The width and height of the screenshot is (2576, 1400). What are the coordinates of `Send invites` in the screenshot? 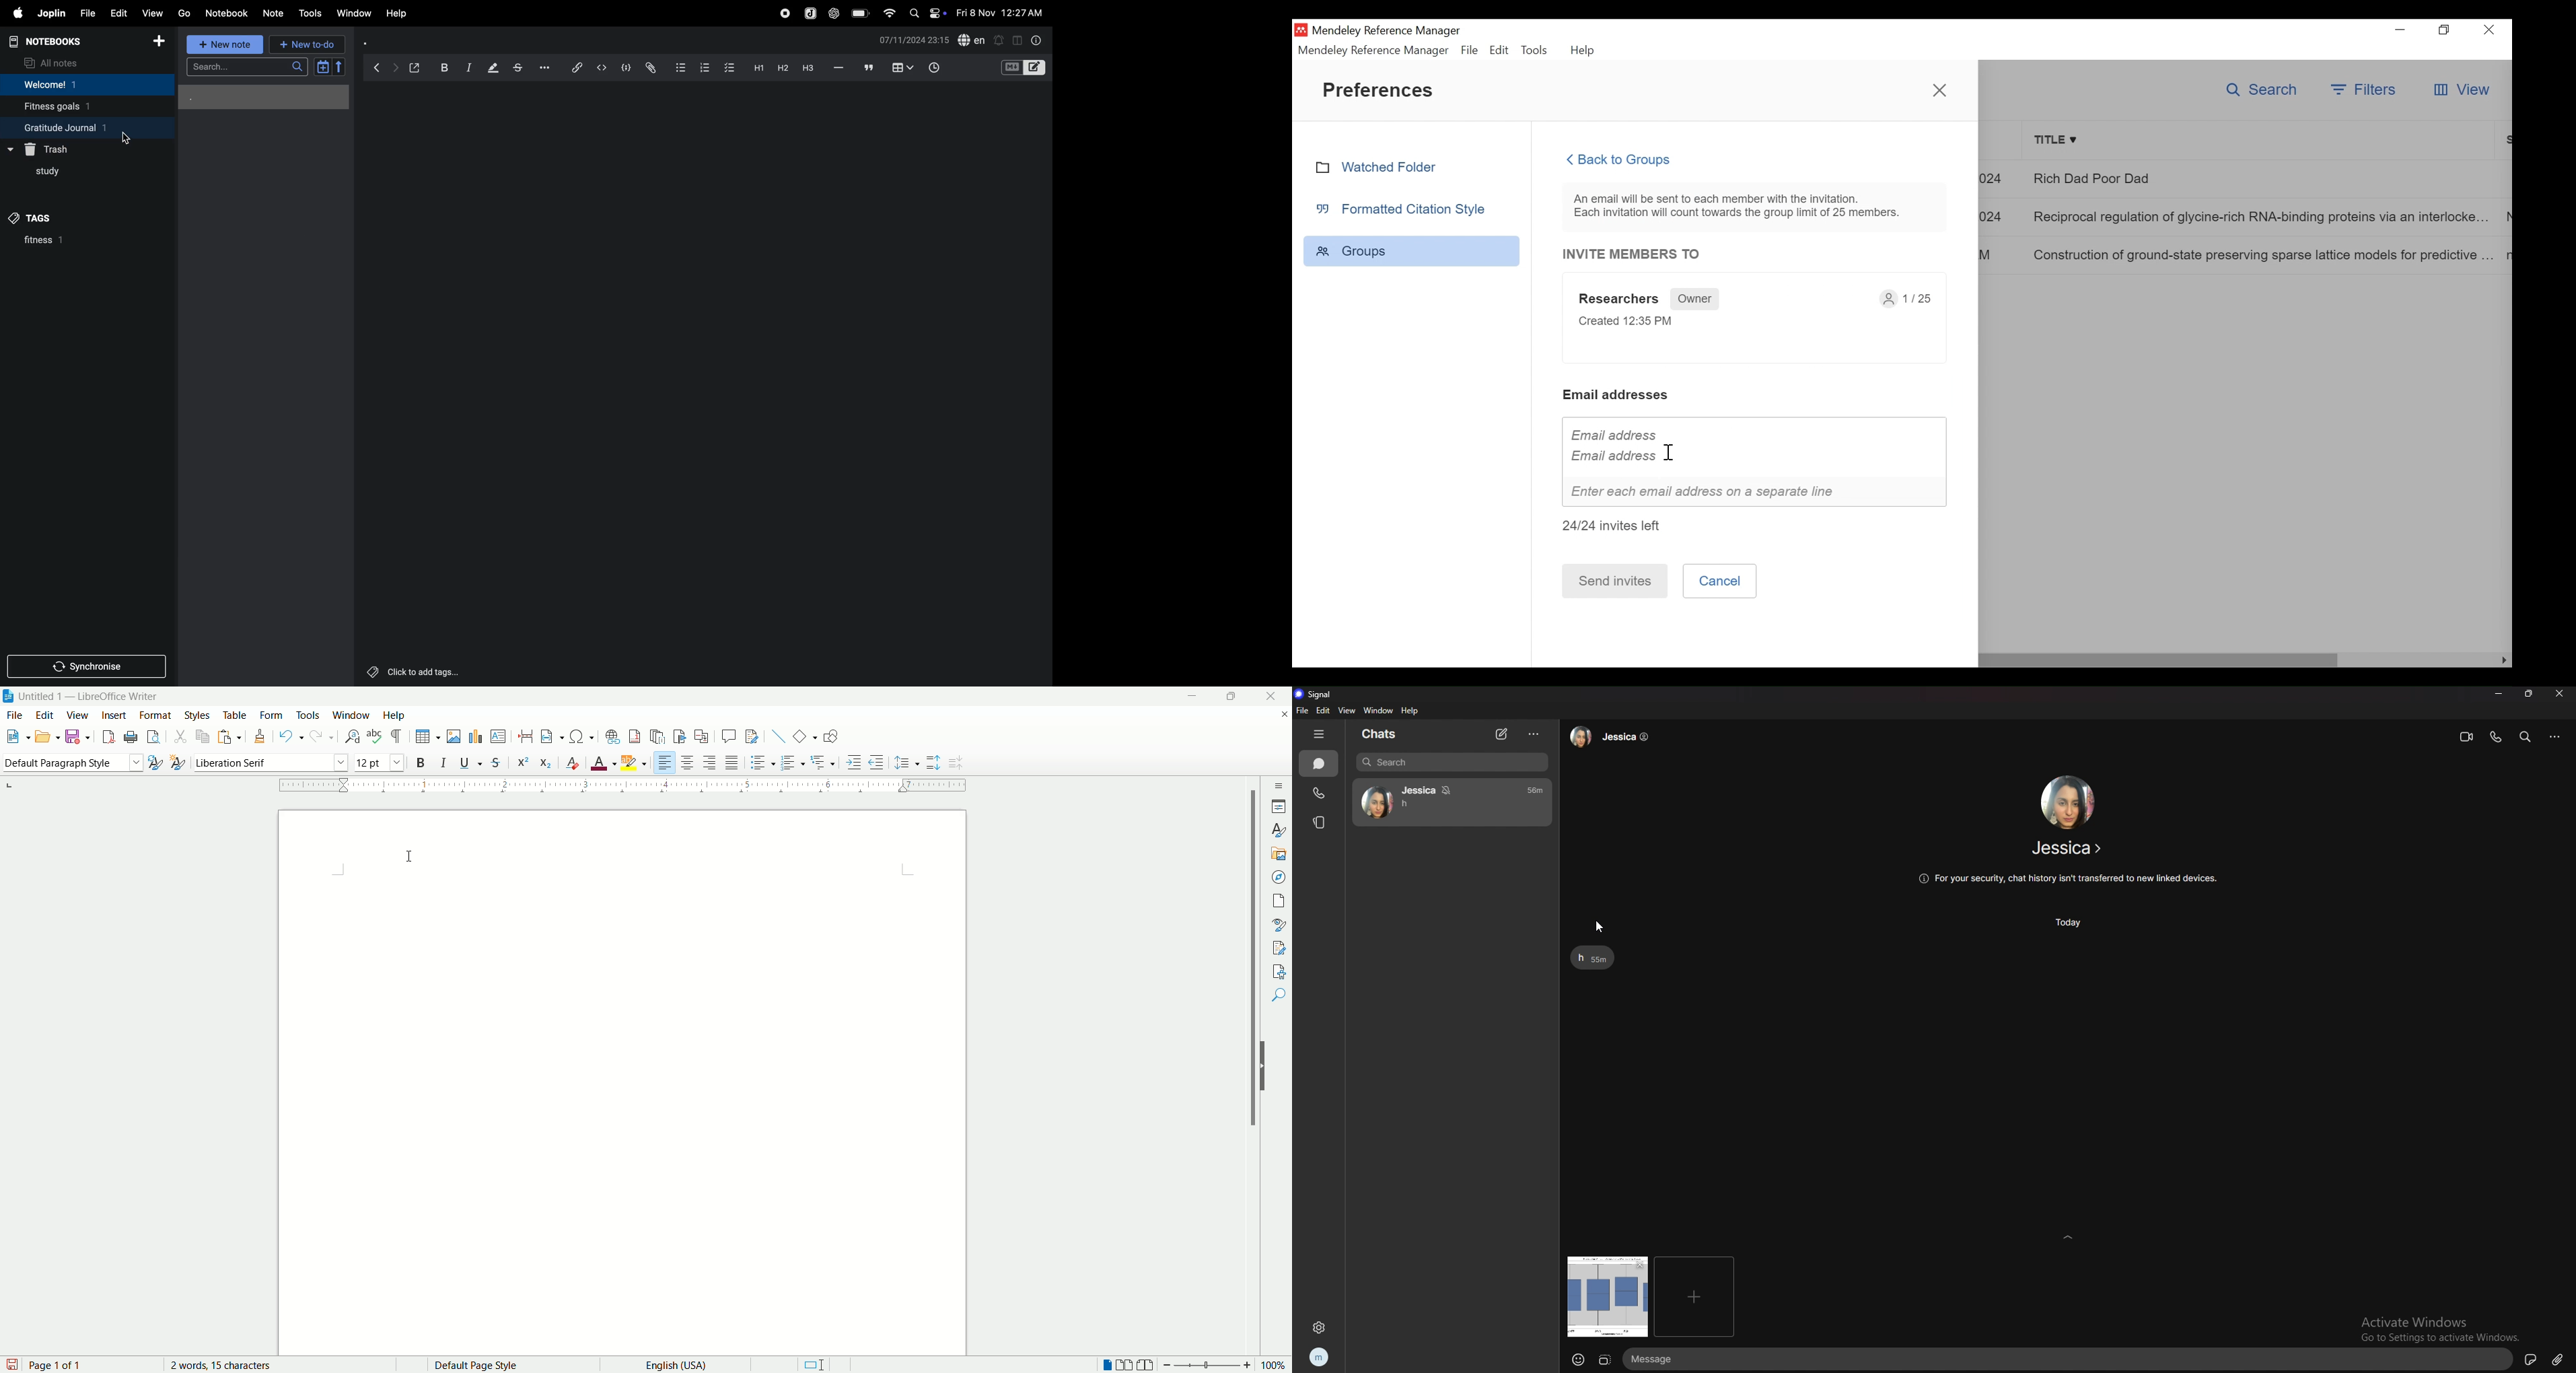 It's located at (1612, 584).